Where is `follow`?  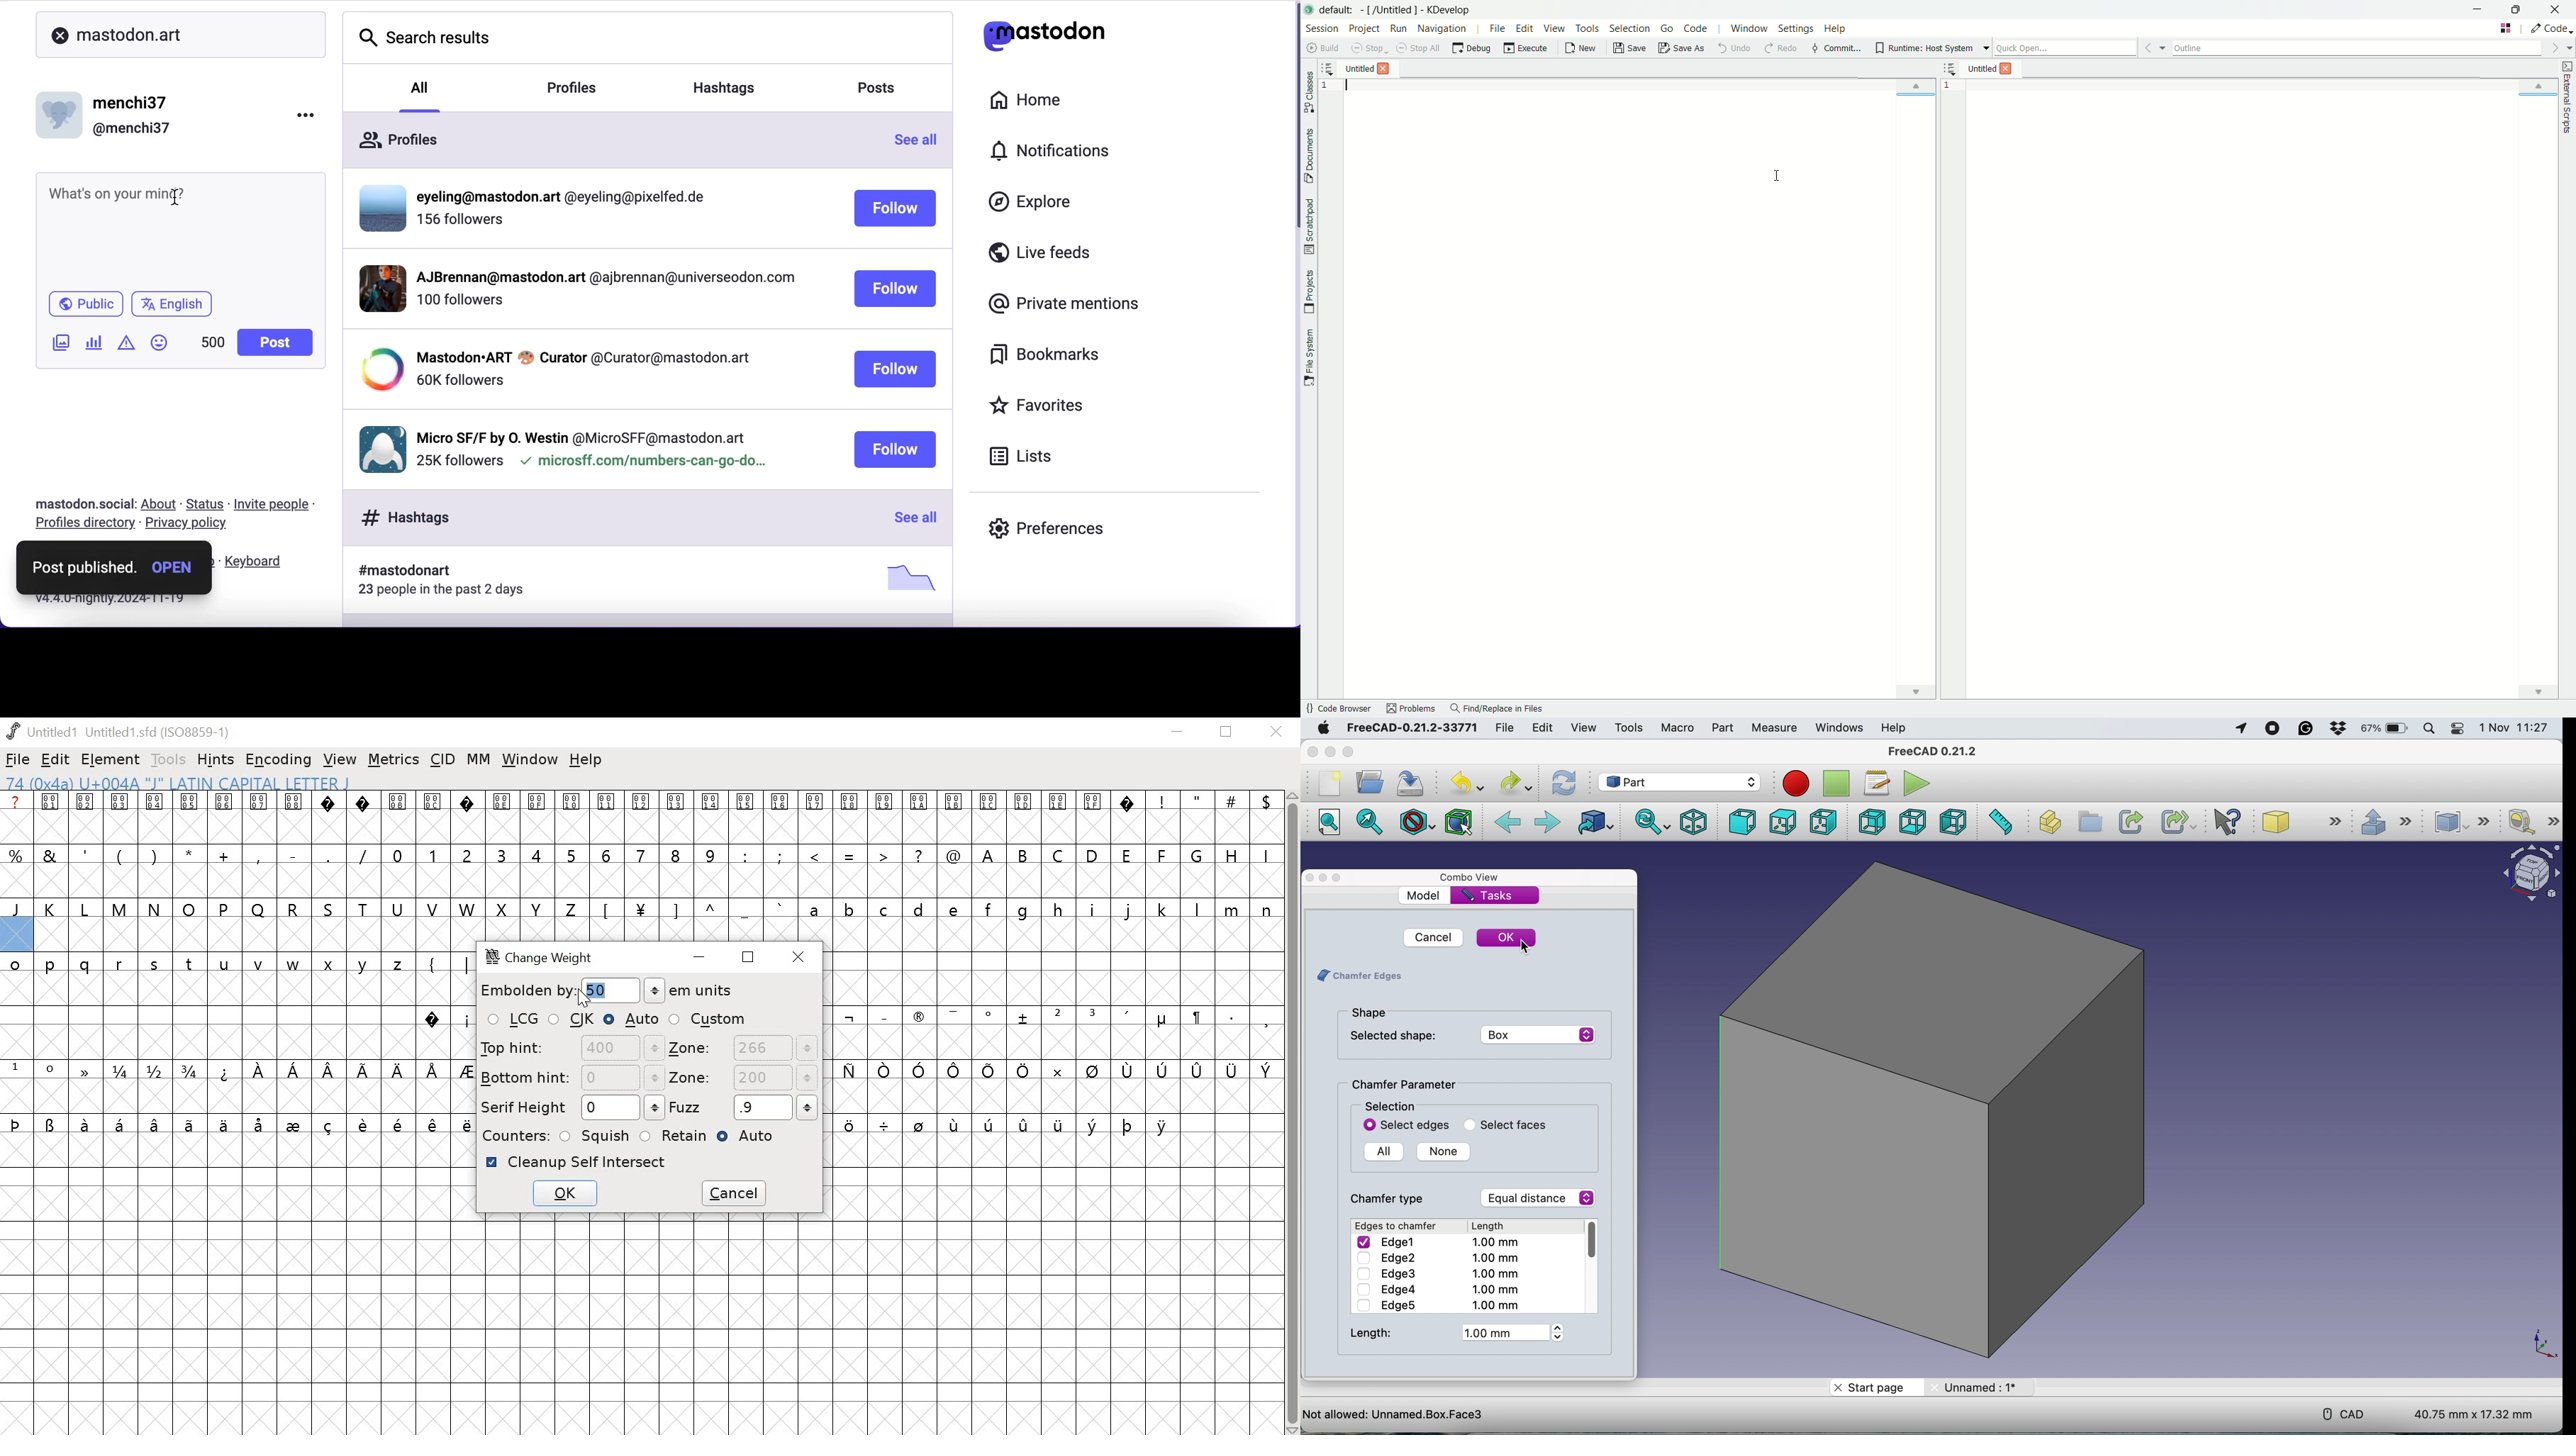
follow is located at coordinates (896, 290).